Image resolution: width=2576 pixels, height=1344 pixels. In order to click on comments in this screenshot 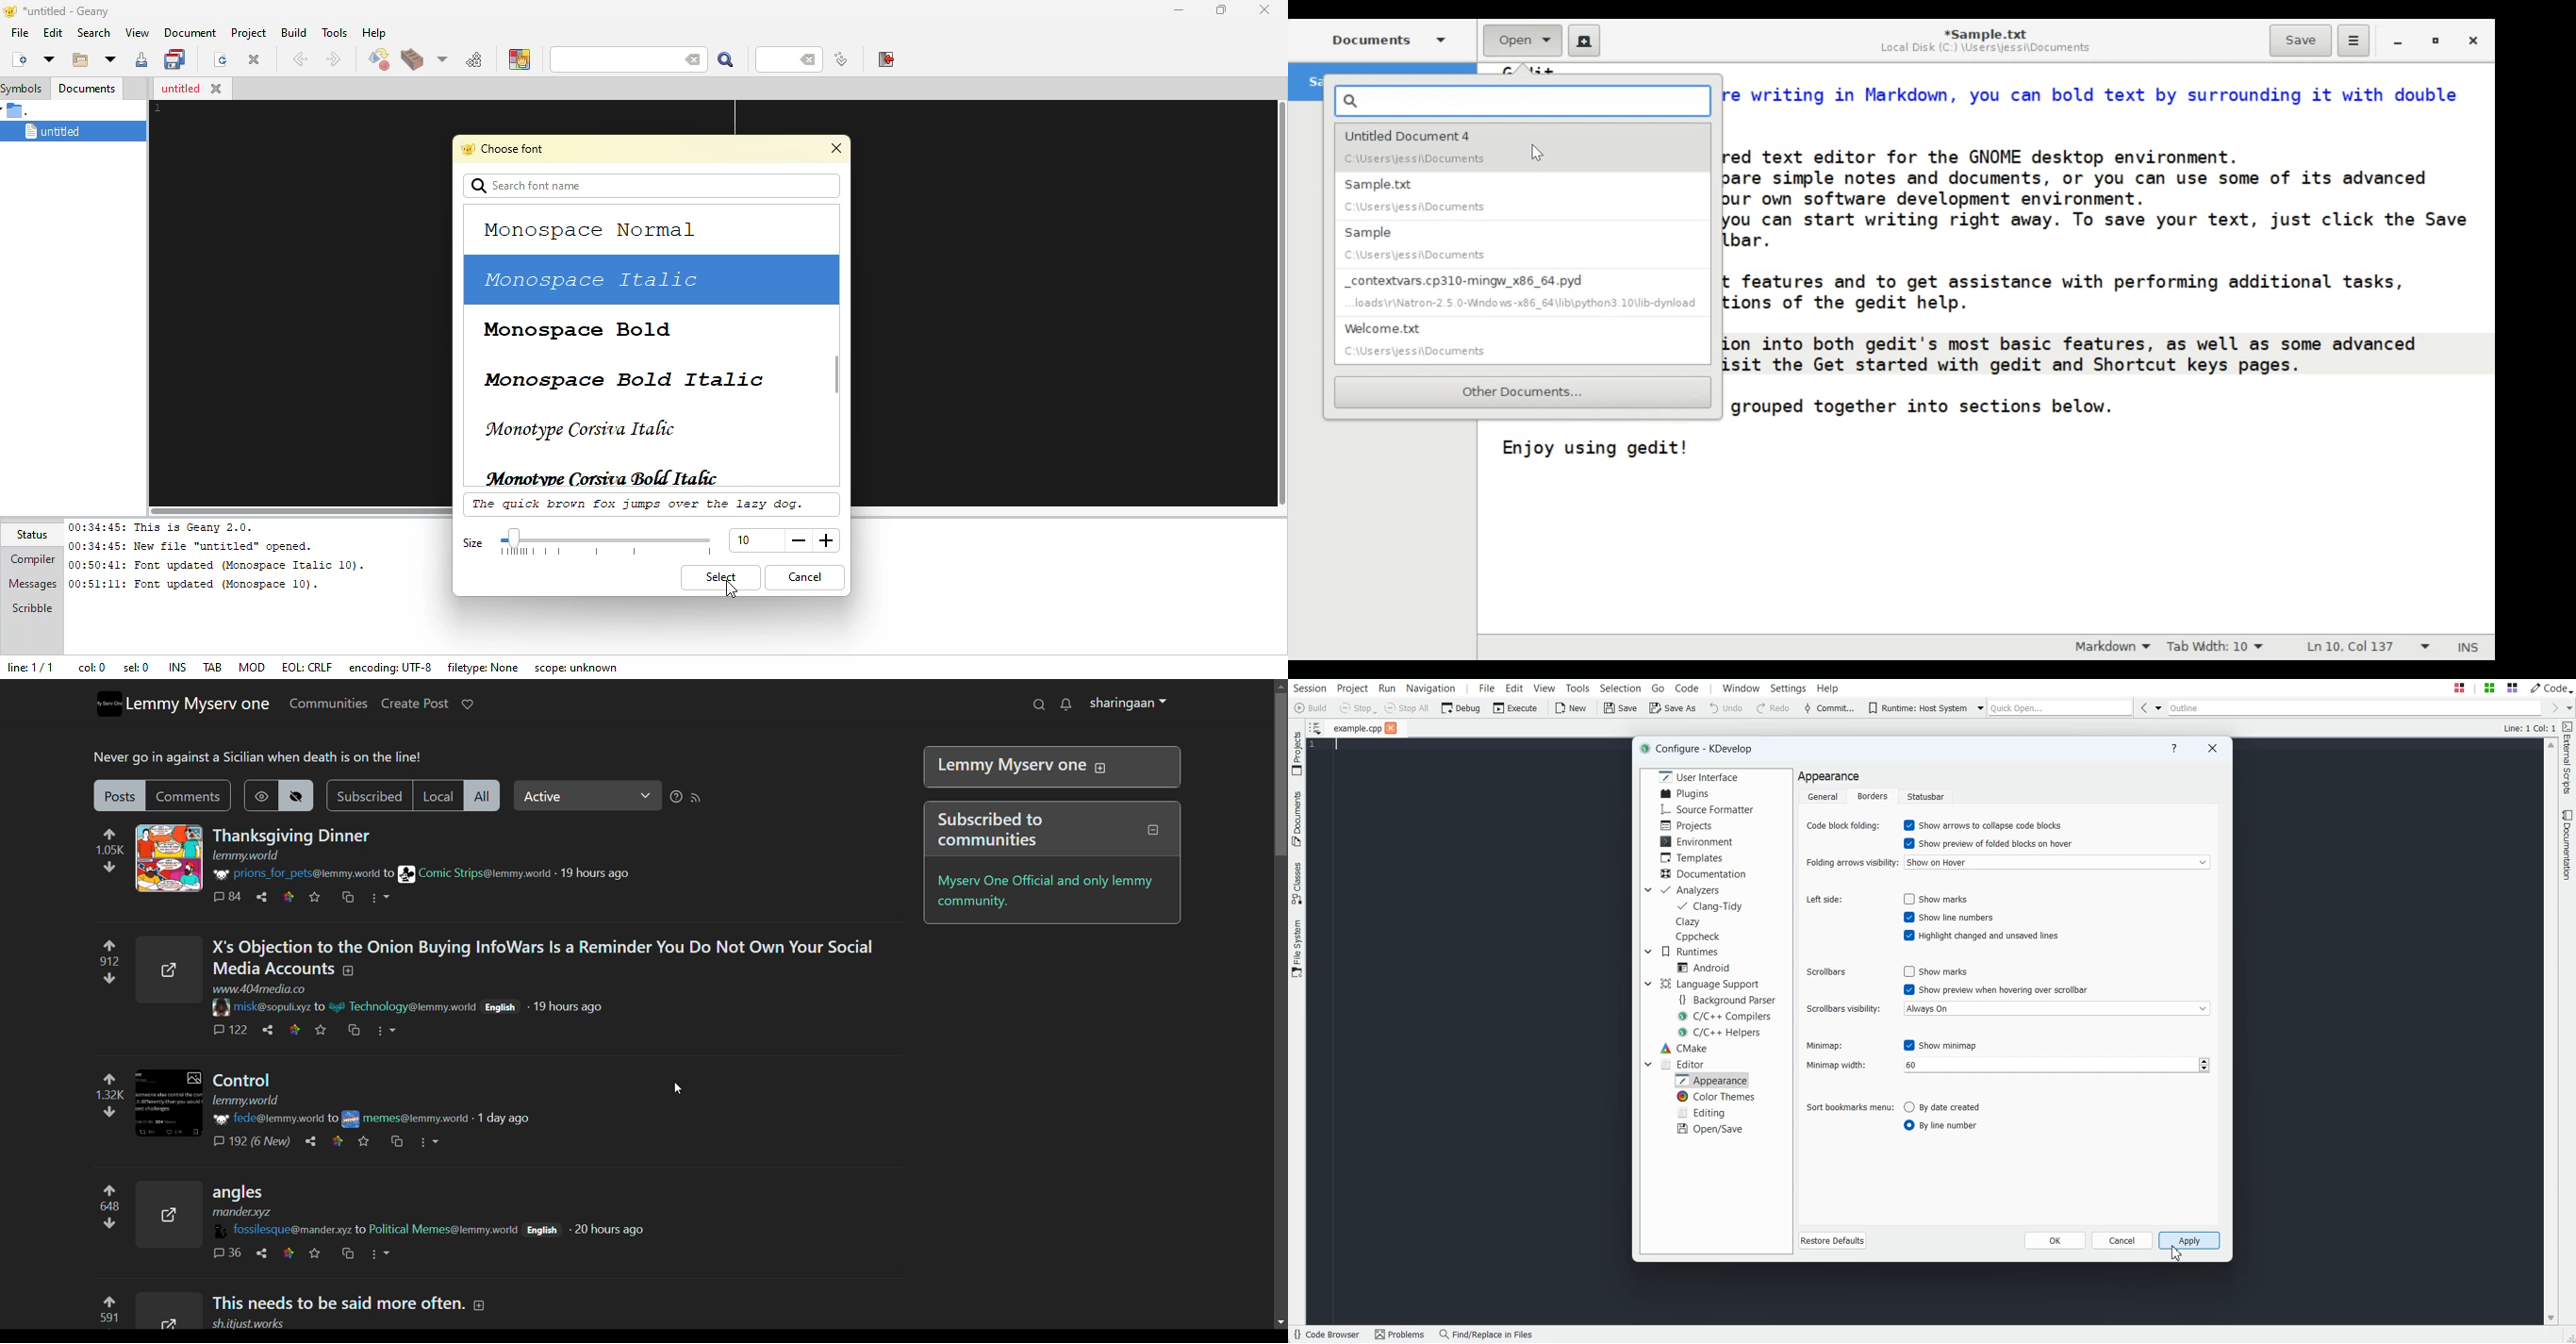, I will do `click(223, 1032)`.